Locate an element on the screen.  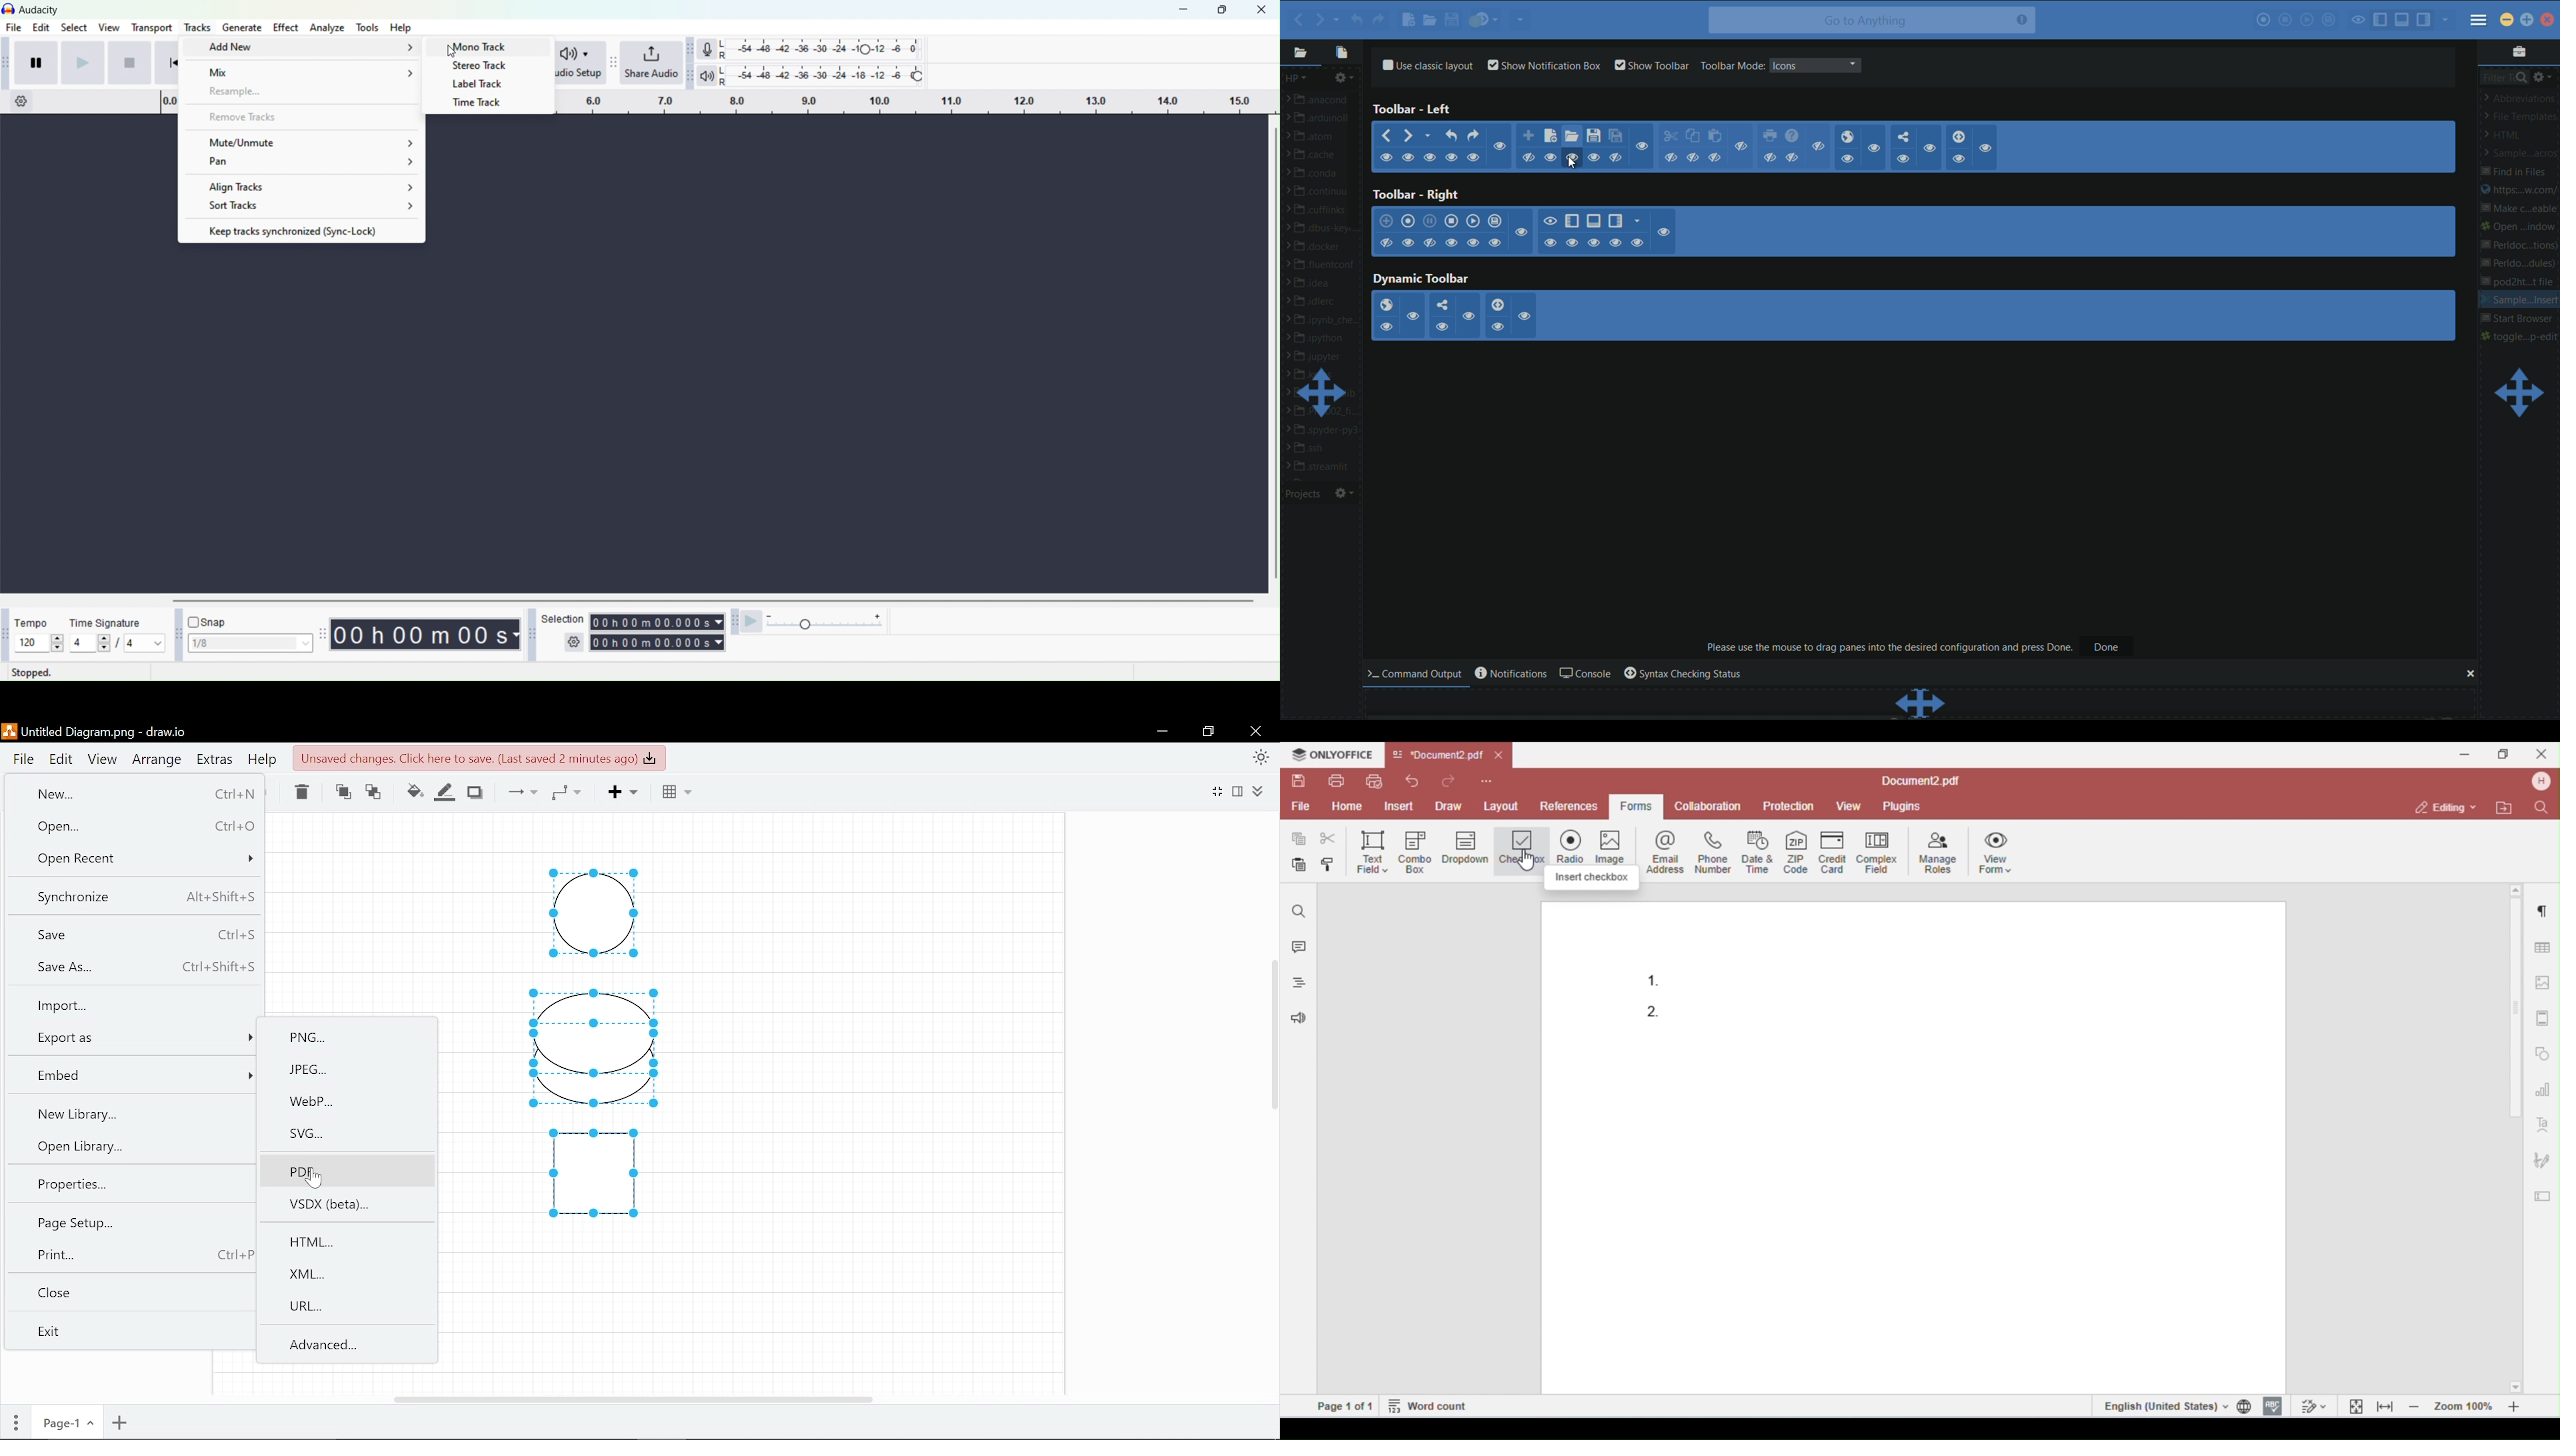
html is located at coordinates (2507, 135).